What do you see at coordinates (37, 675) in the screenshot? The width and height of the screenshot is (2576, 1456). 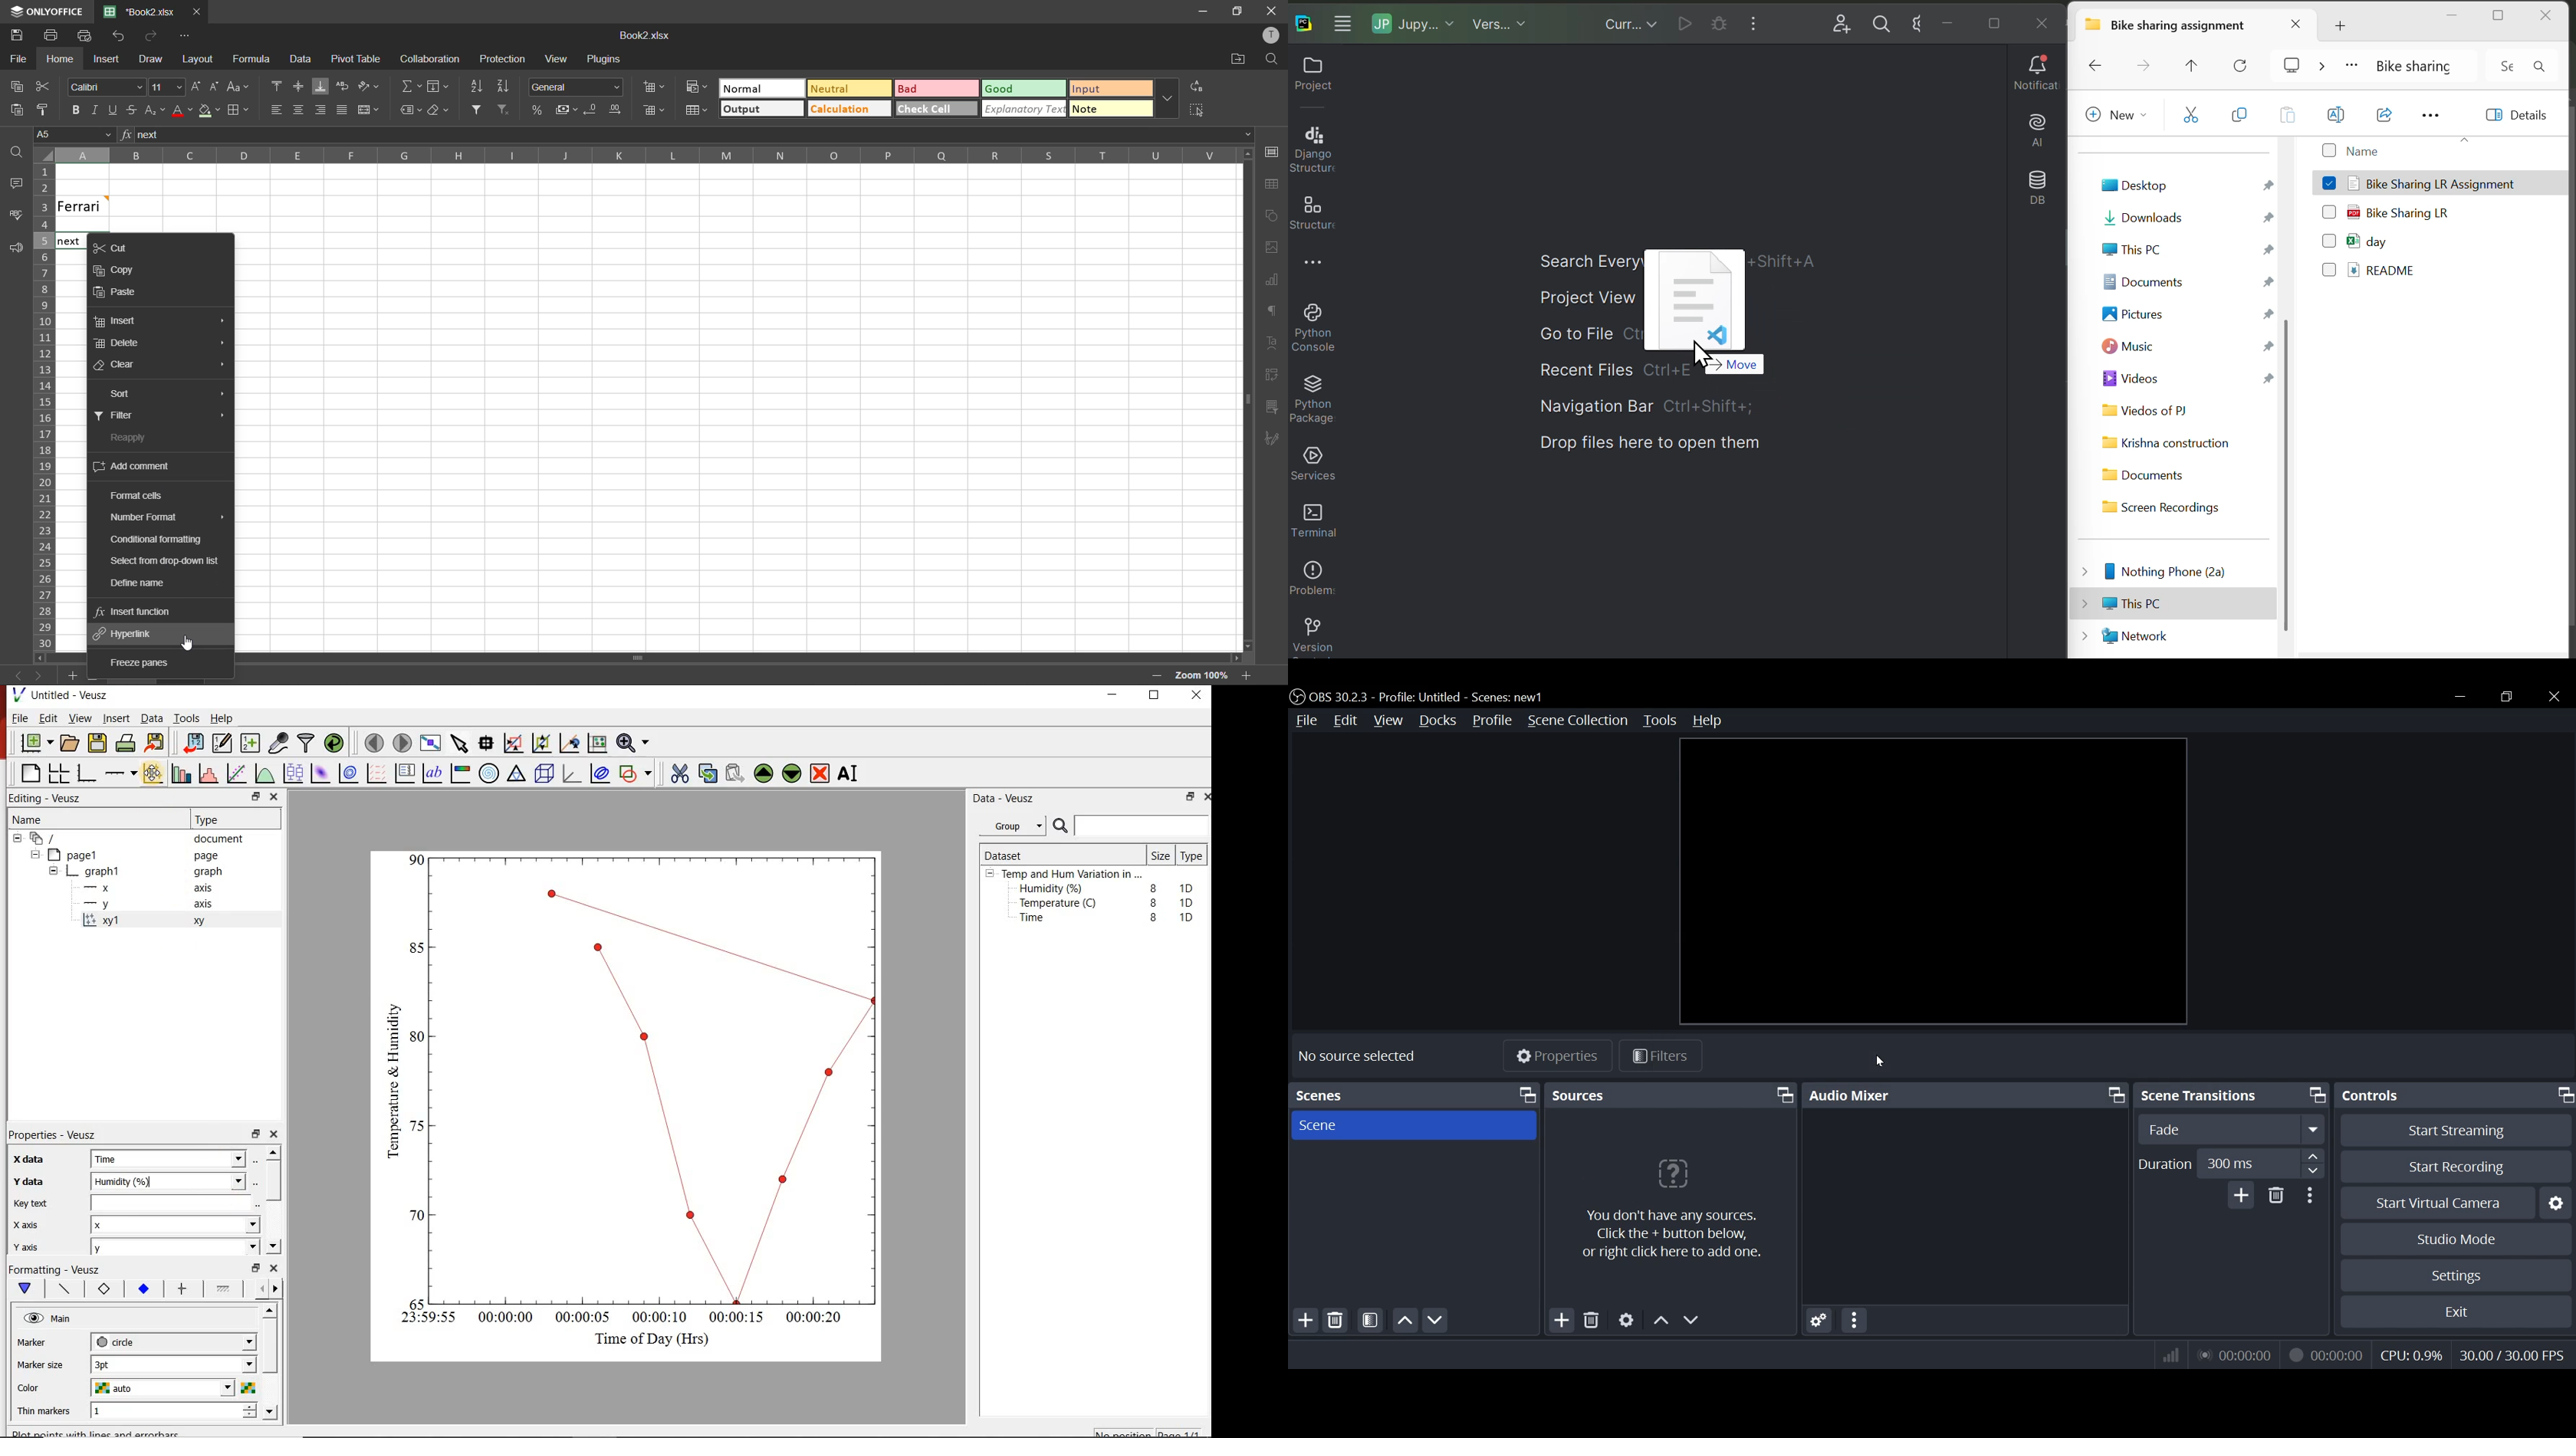 I see `next` at bounding box center [37, 675].